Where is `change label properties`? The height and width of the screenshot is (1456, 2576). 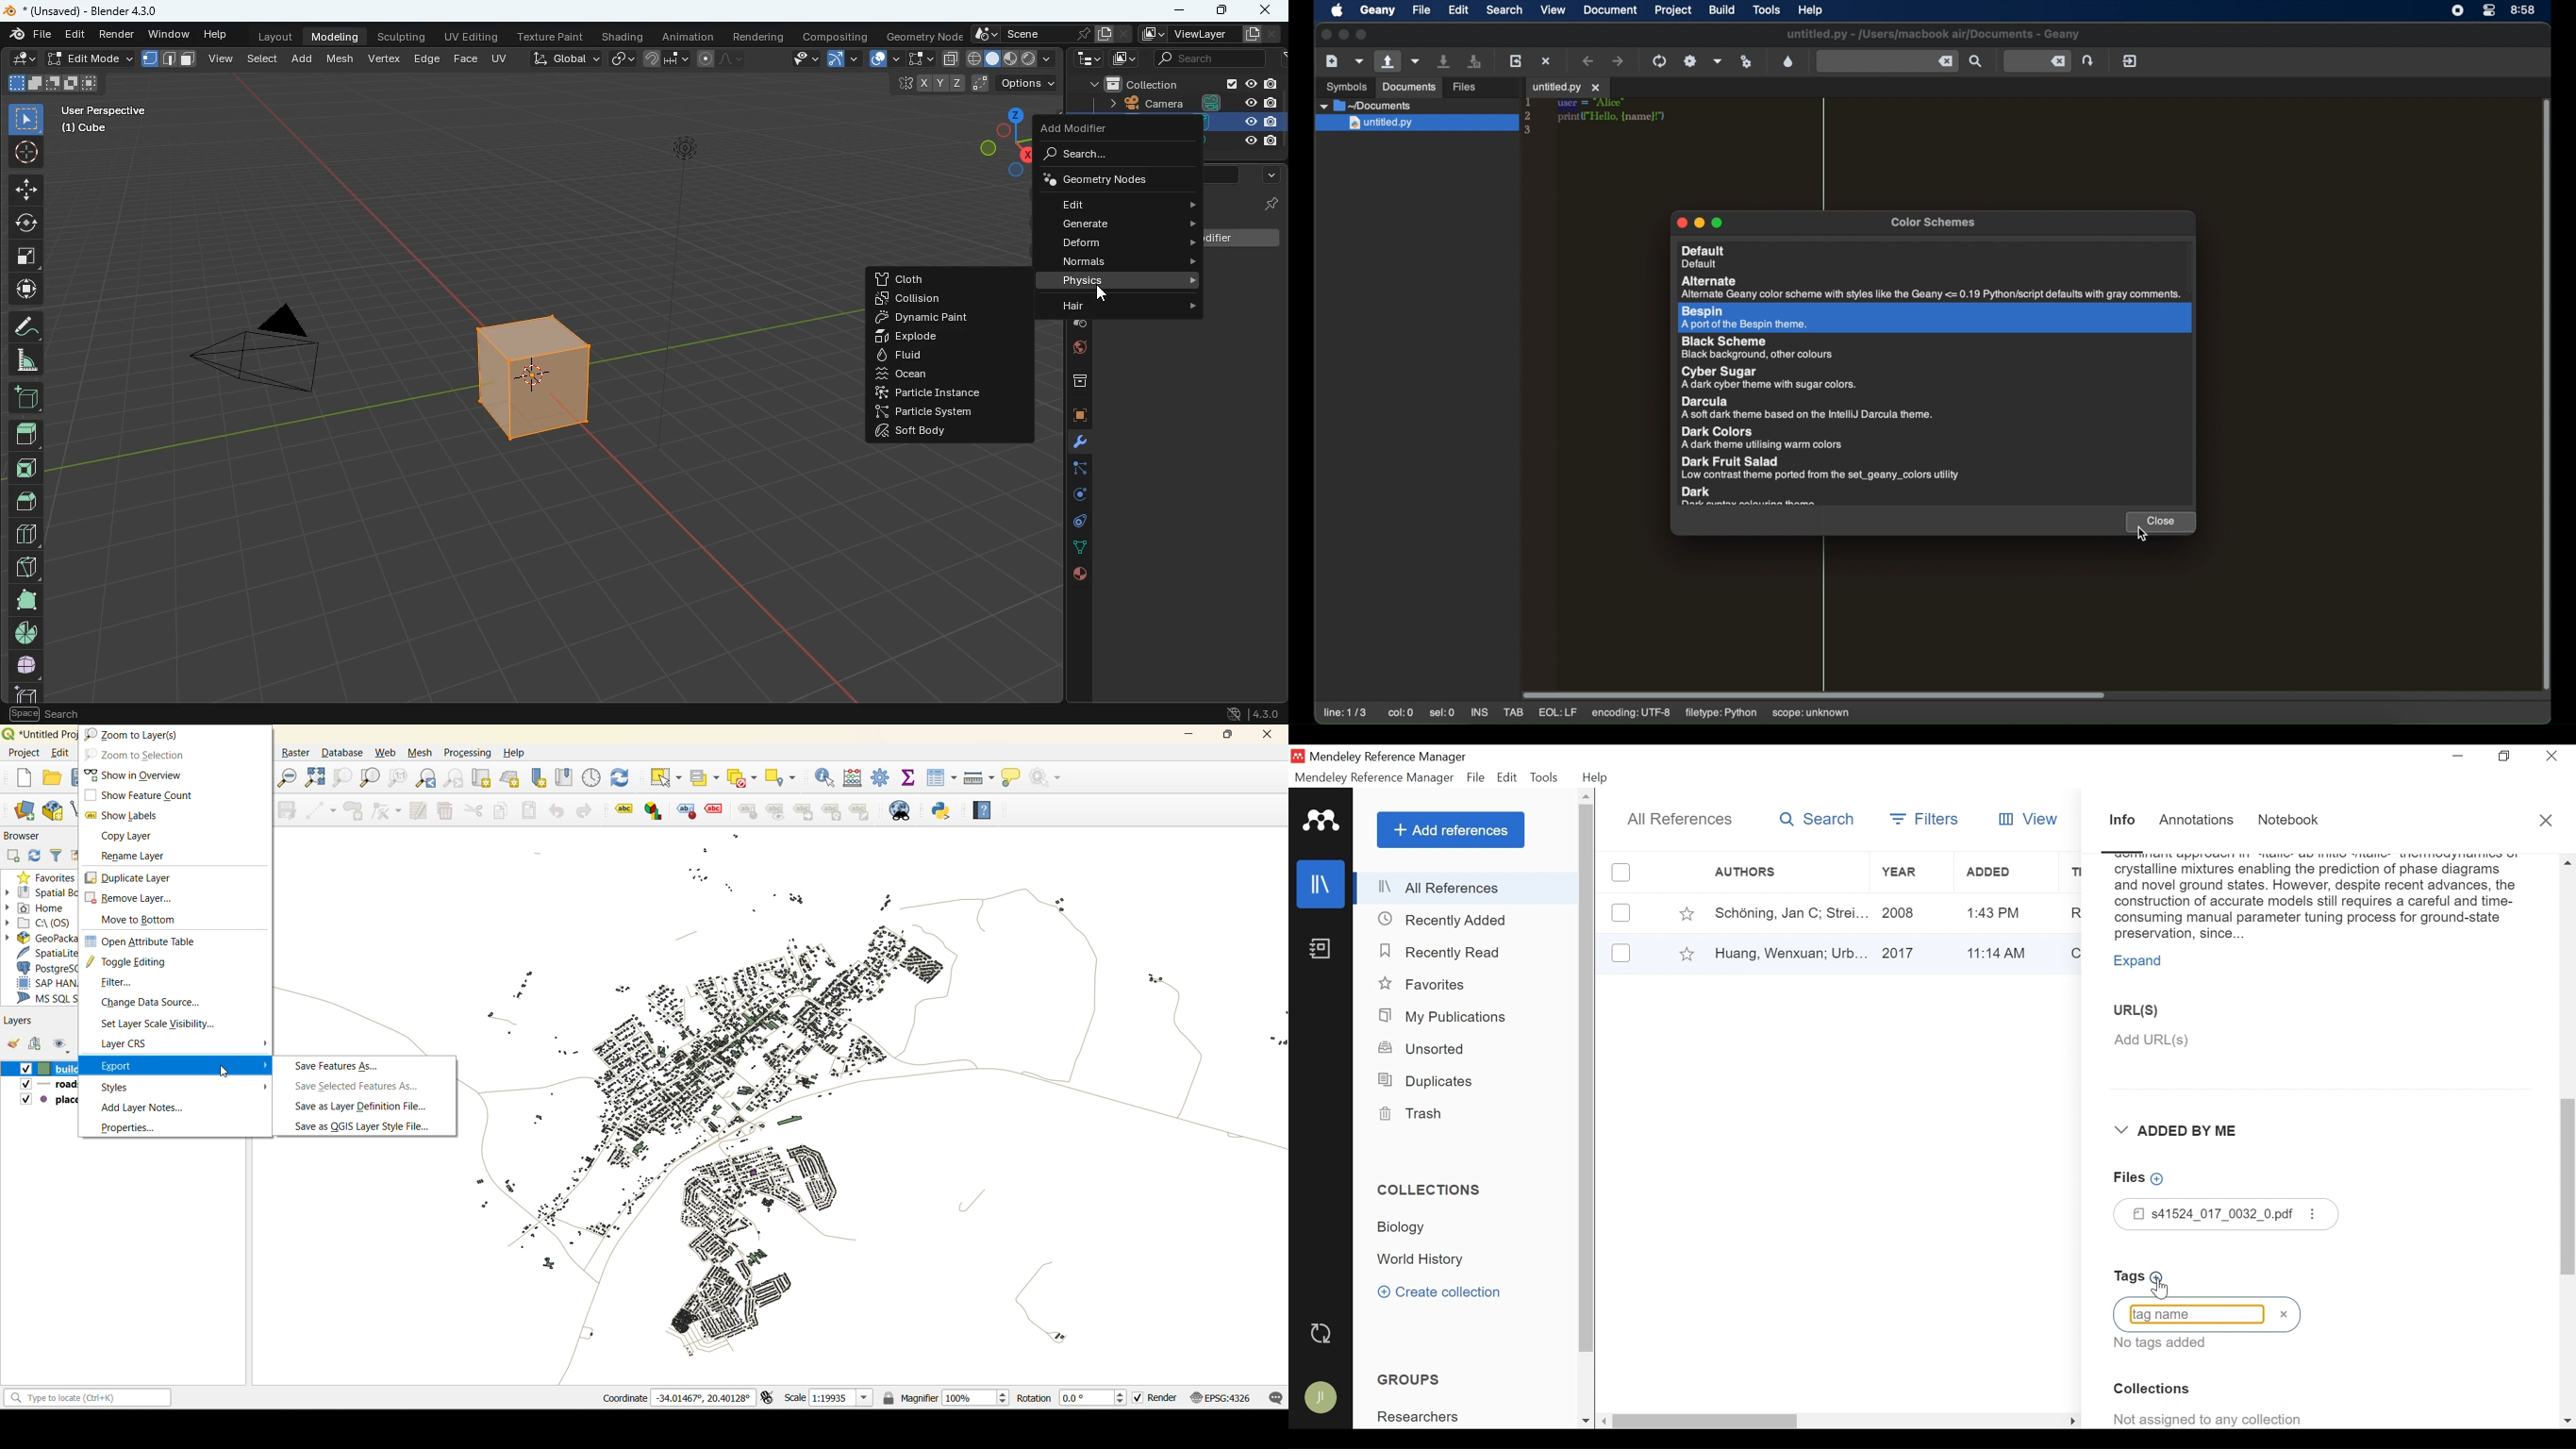 change label properties is located at coordinates (859, 811).